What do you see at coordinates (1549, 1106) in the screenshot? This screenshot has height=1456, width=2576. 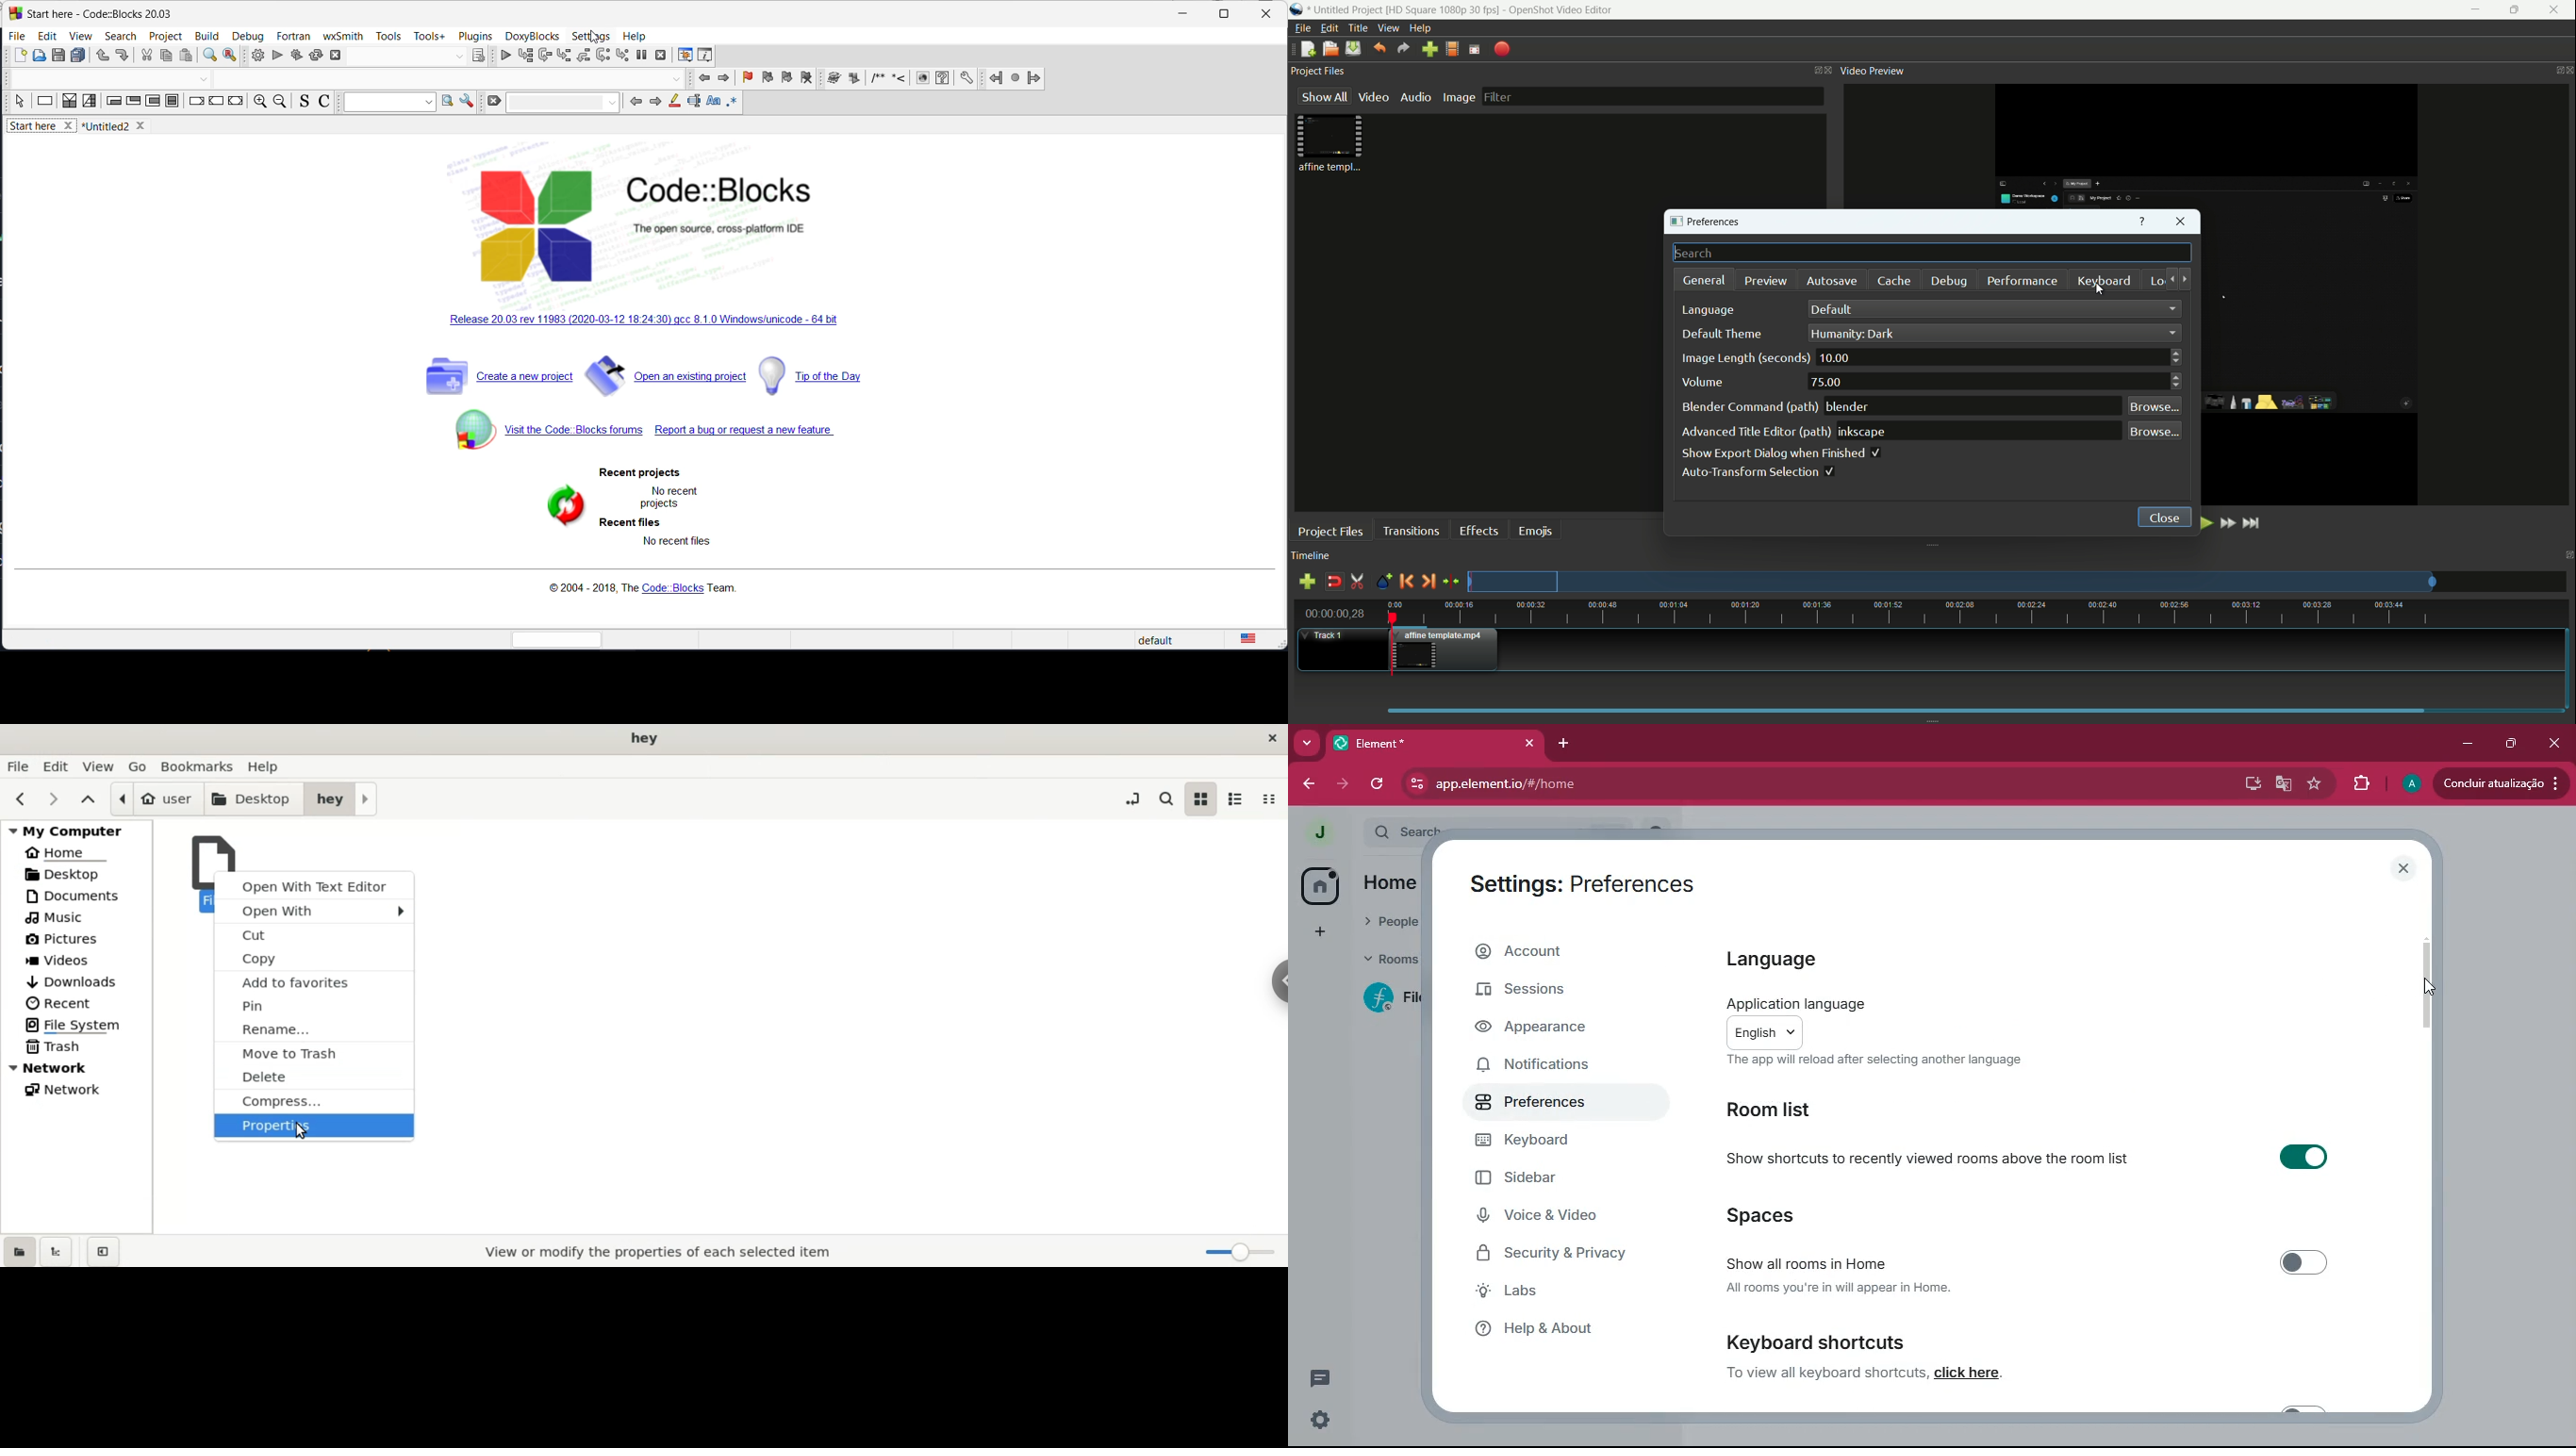 I see `preferences` at bounding box center [1549, 1106].